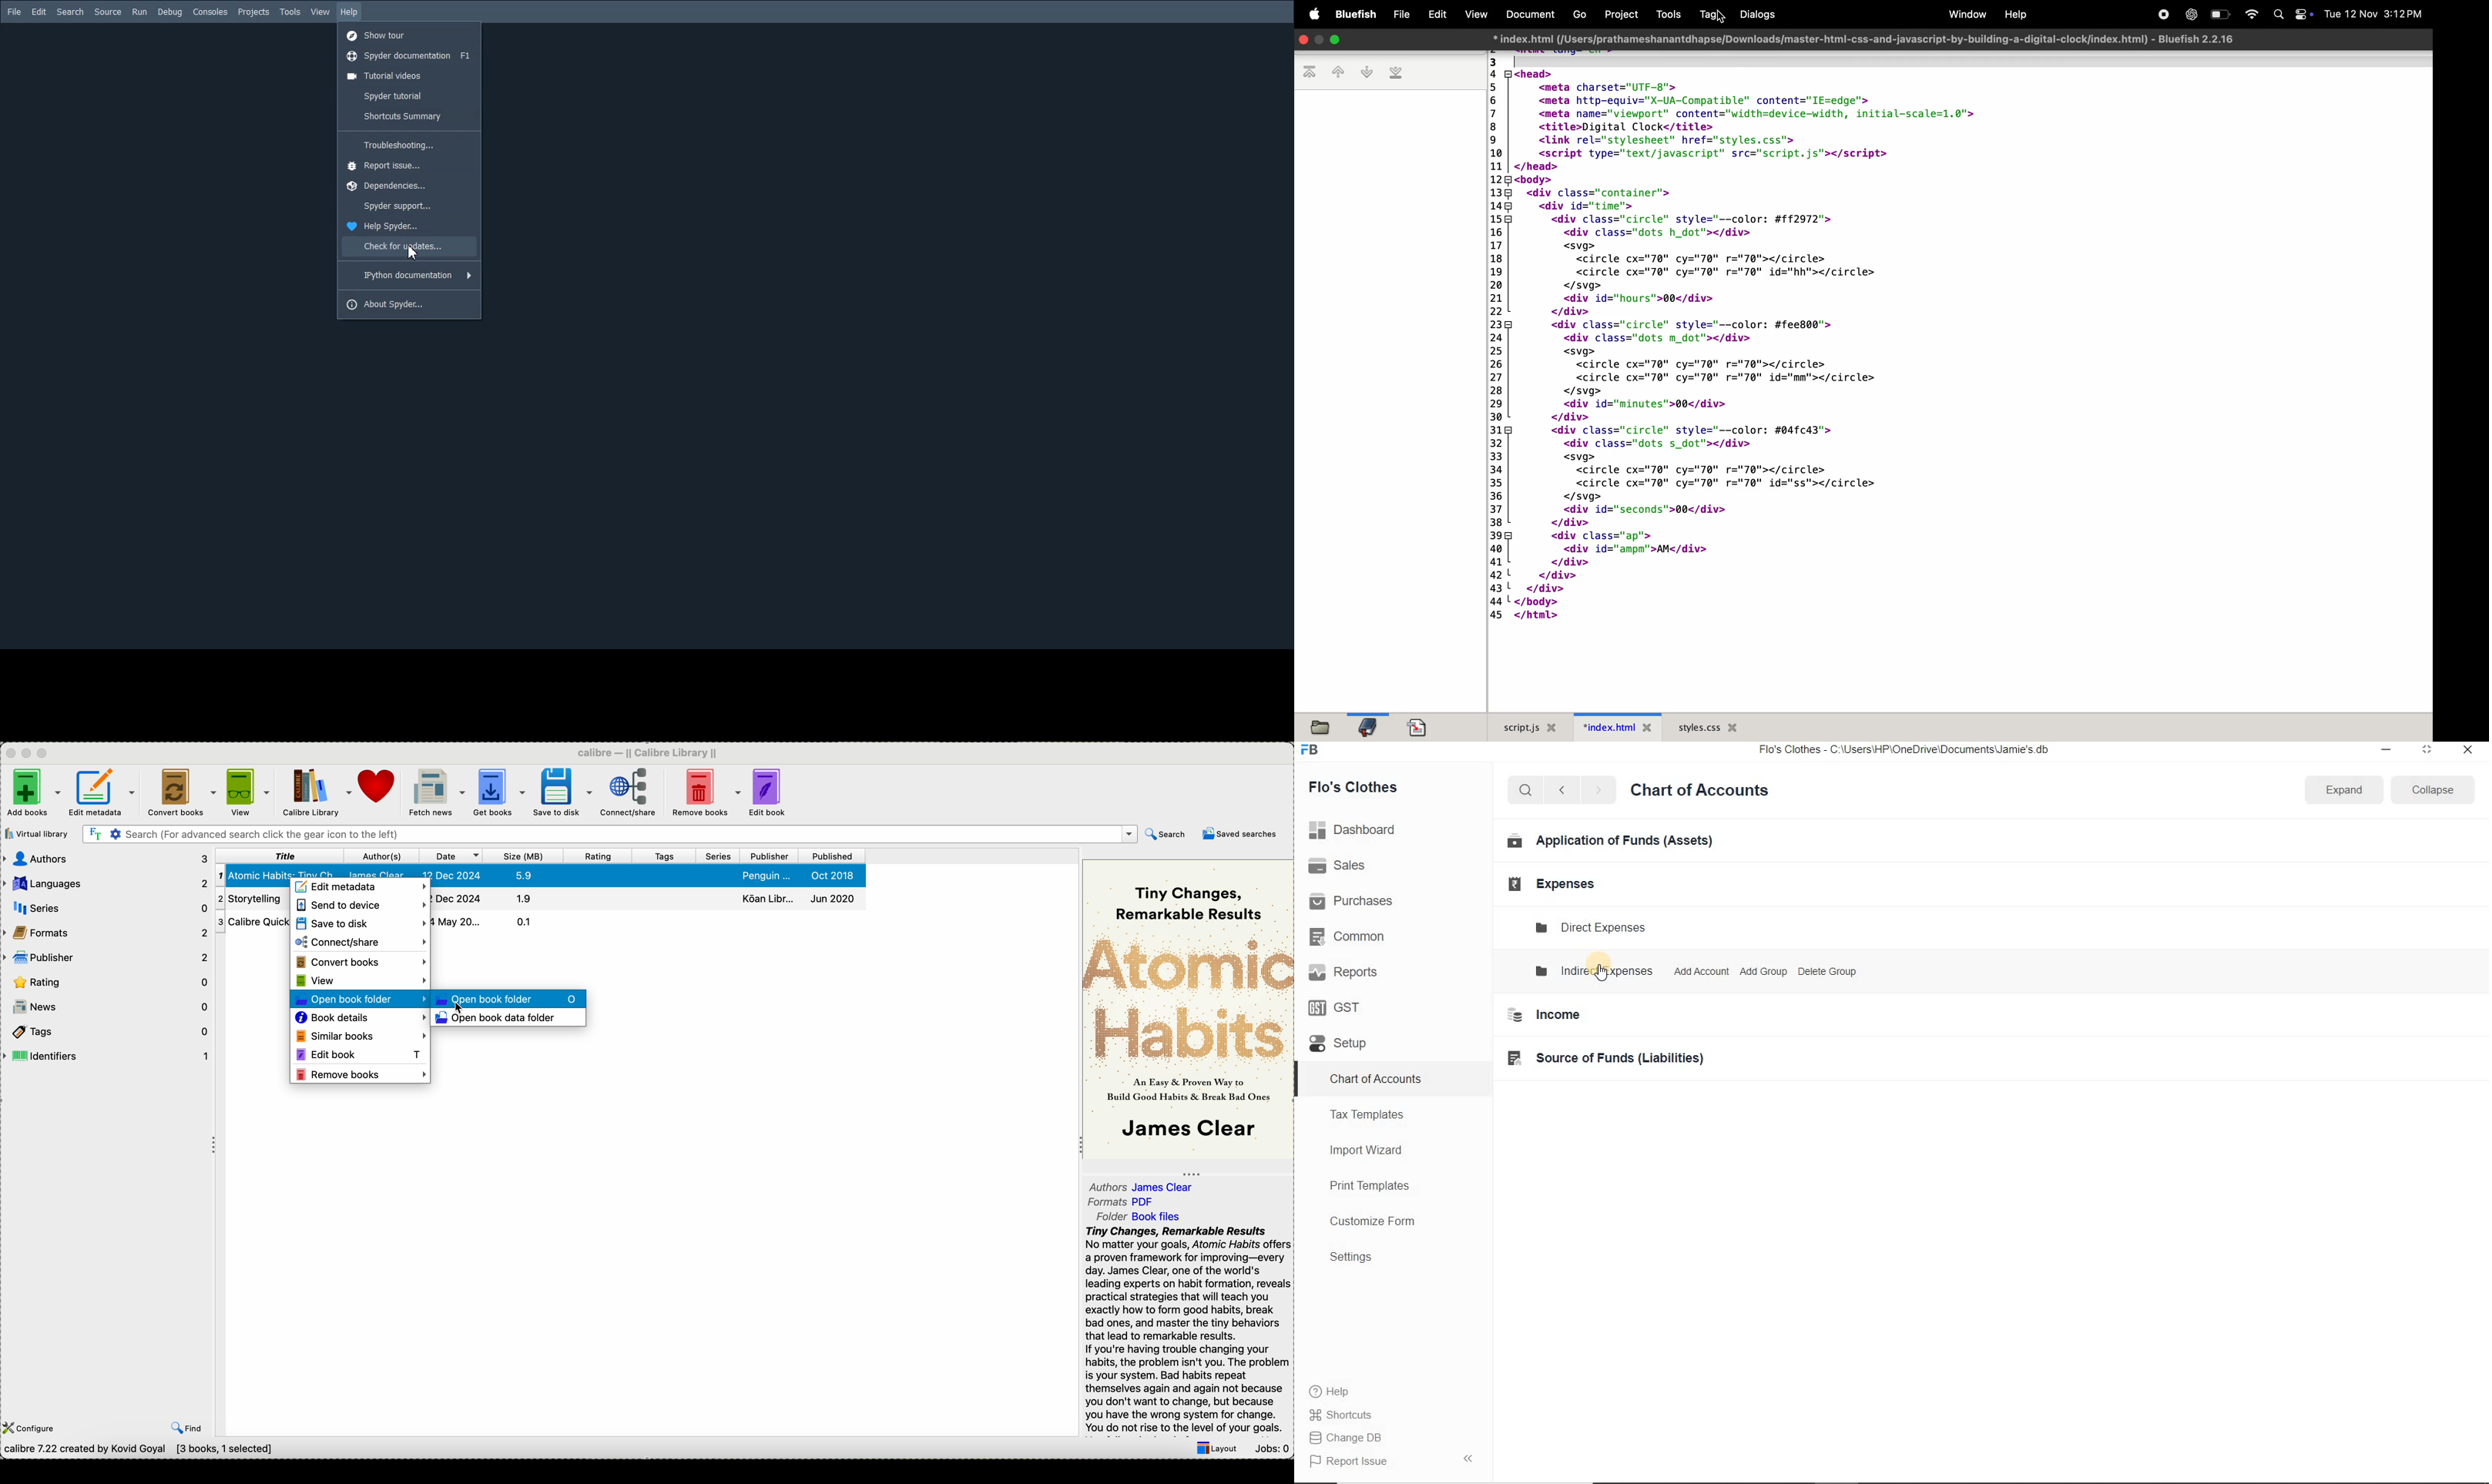 This screenshot has height=1484, width=2492. Describe the element at coordinates (106, 881) in the screenshot. I see `languages` at that location.